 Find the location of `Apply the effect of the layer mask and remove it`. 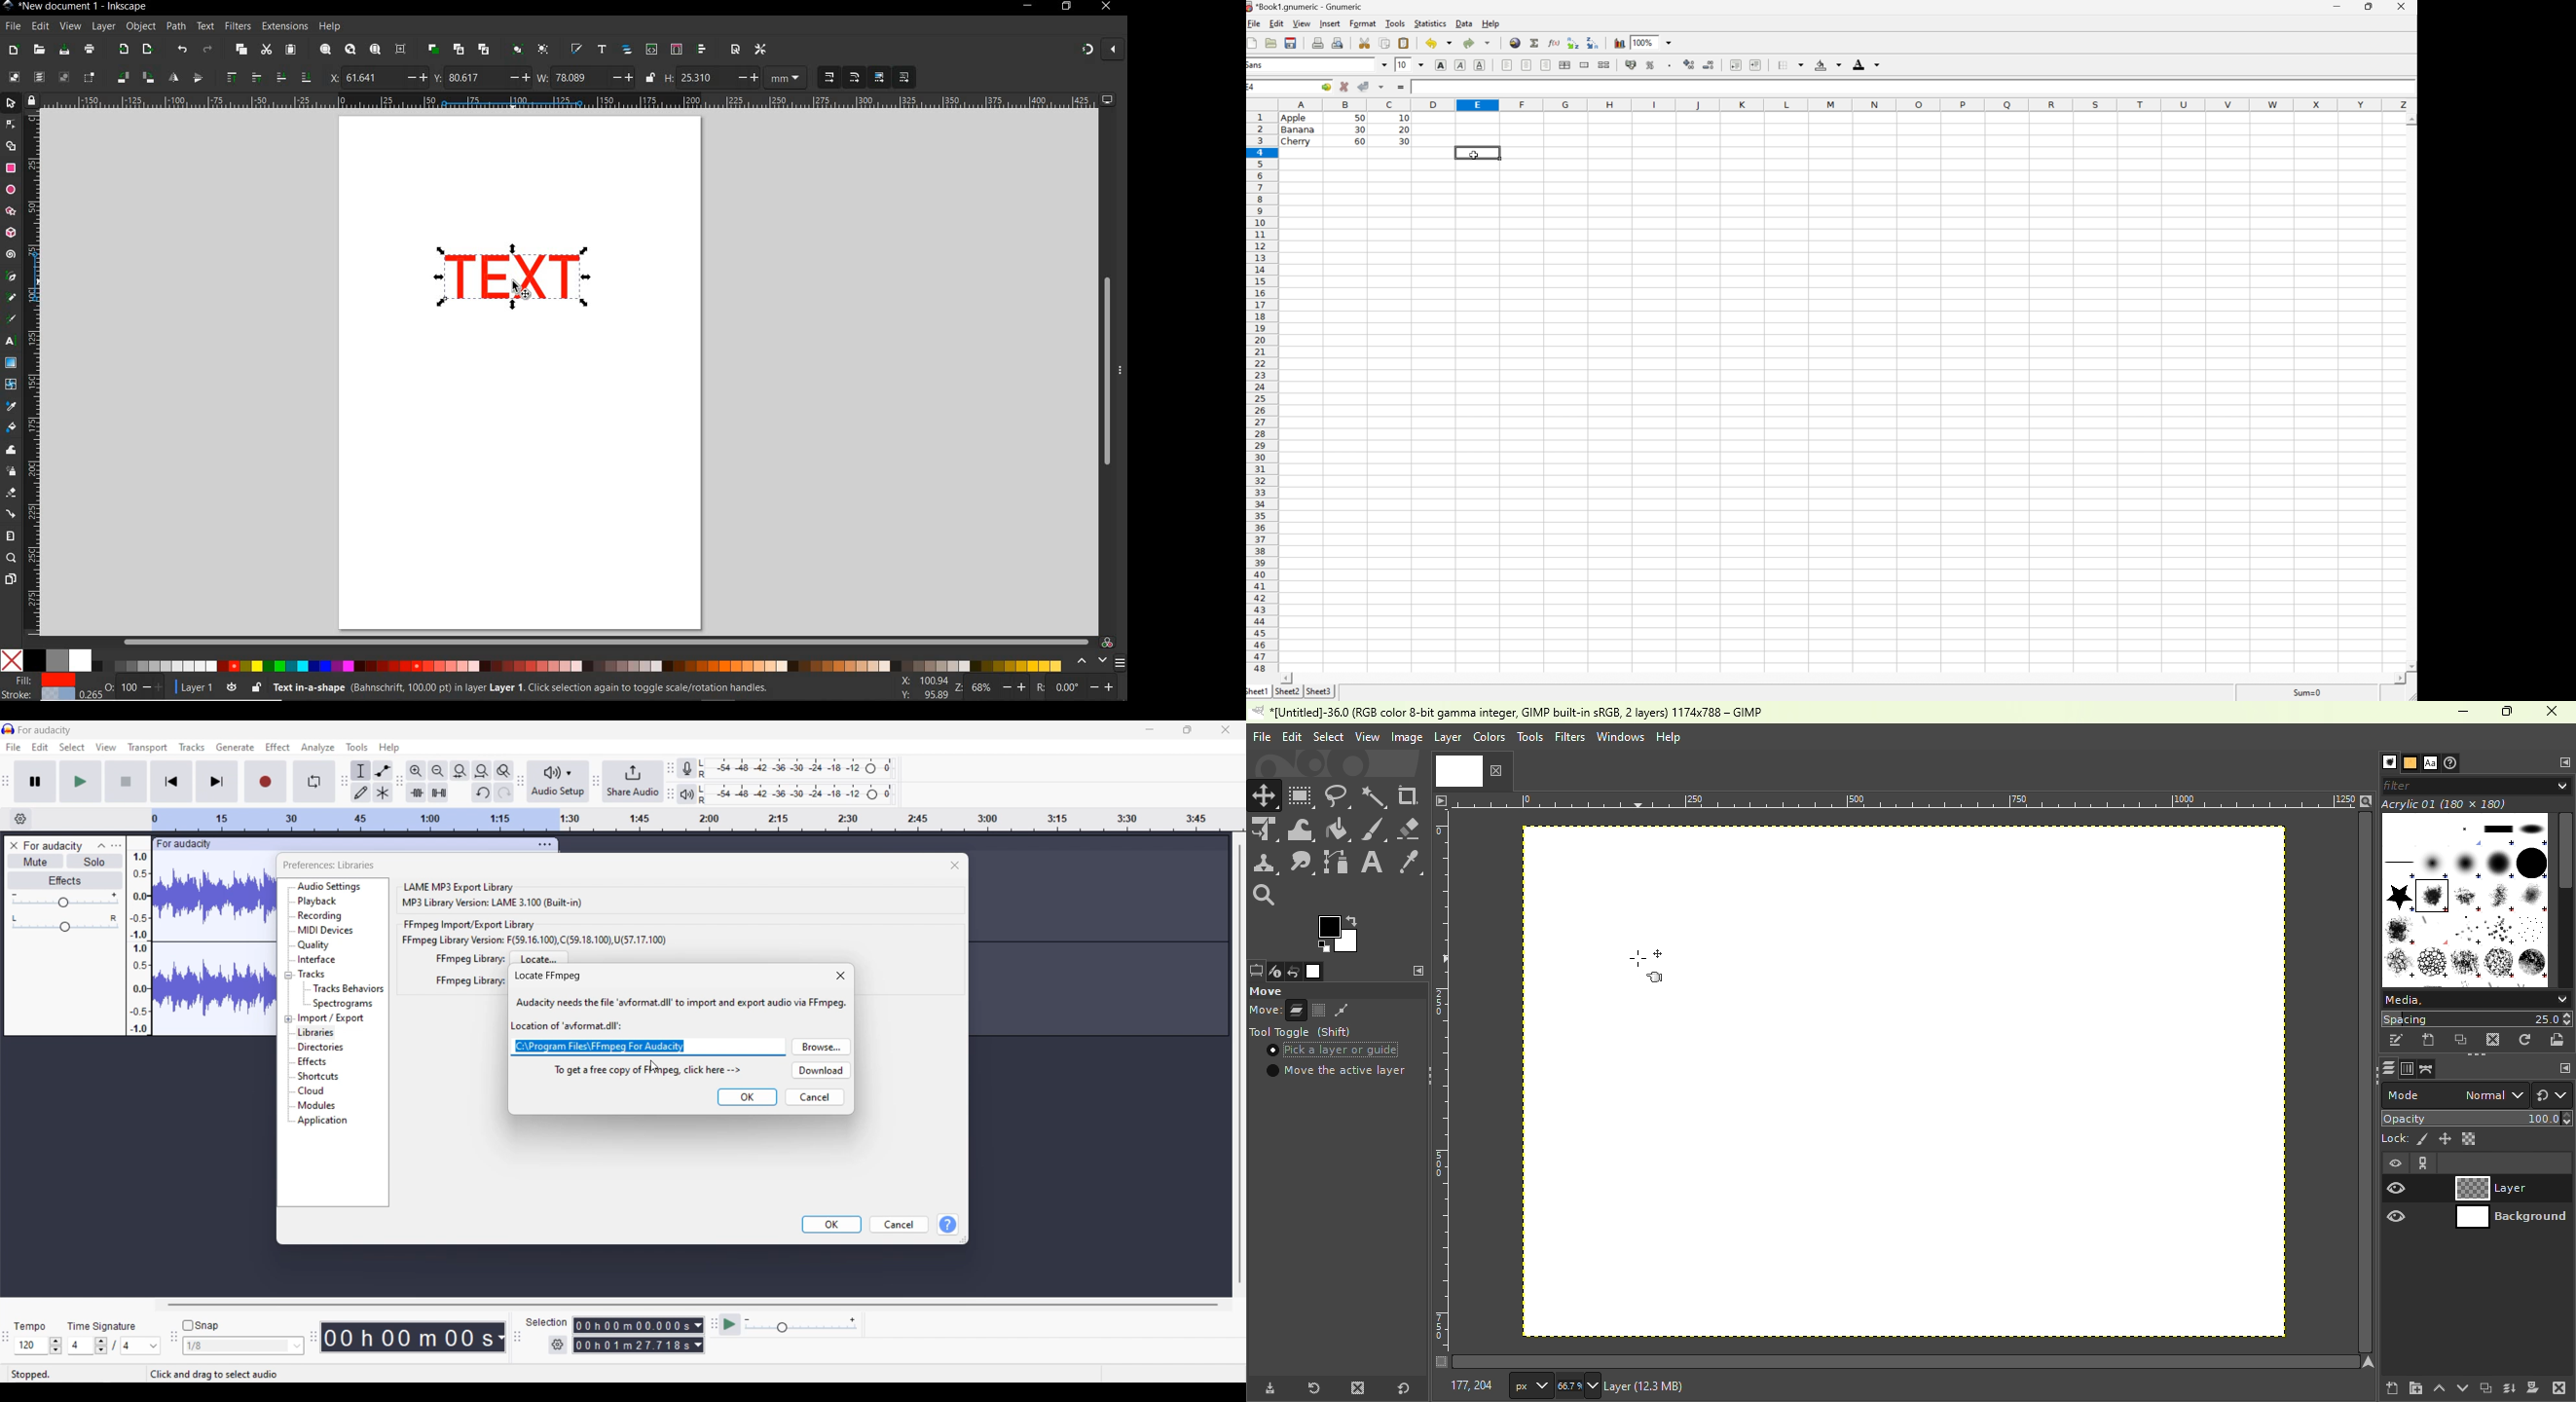

Apply the effect of the layer mask and remove it is located at coordinates (2533, 1386).